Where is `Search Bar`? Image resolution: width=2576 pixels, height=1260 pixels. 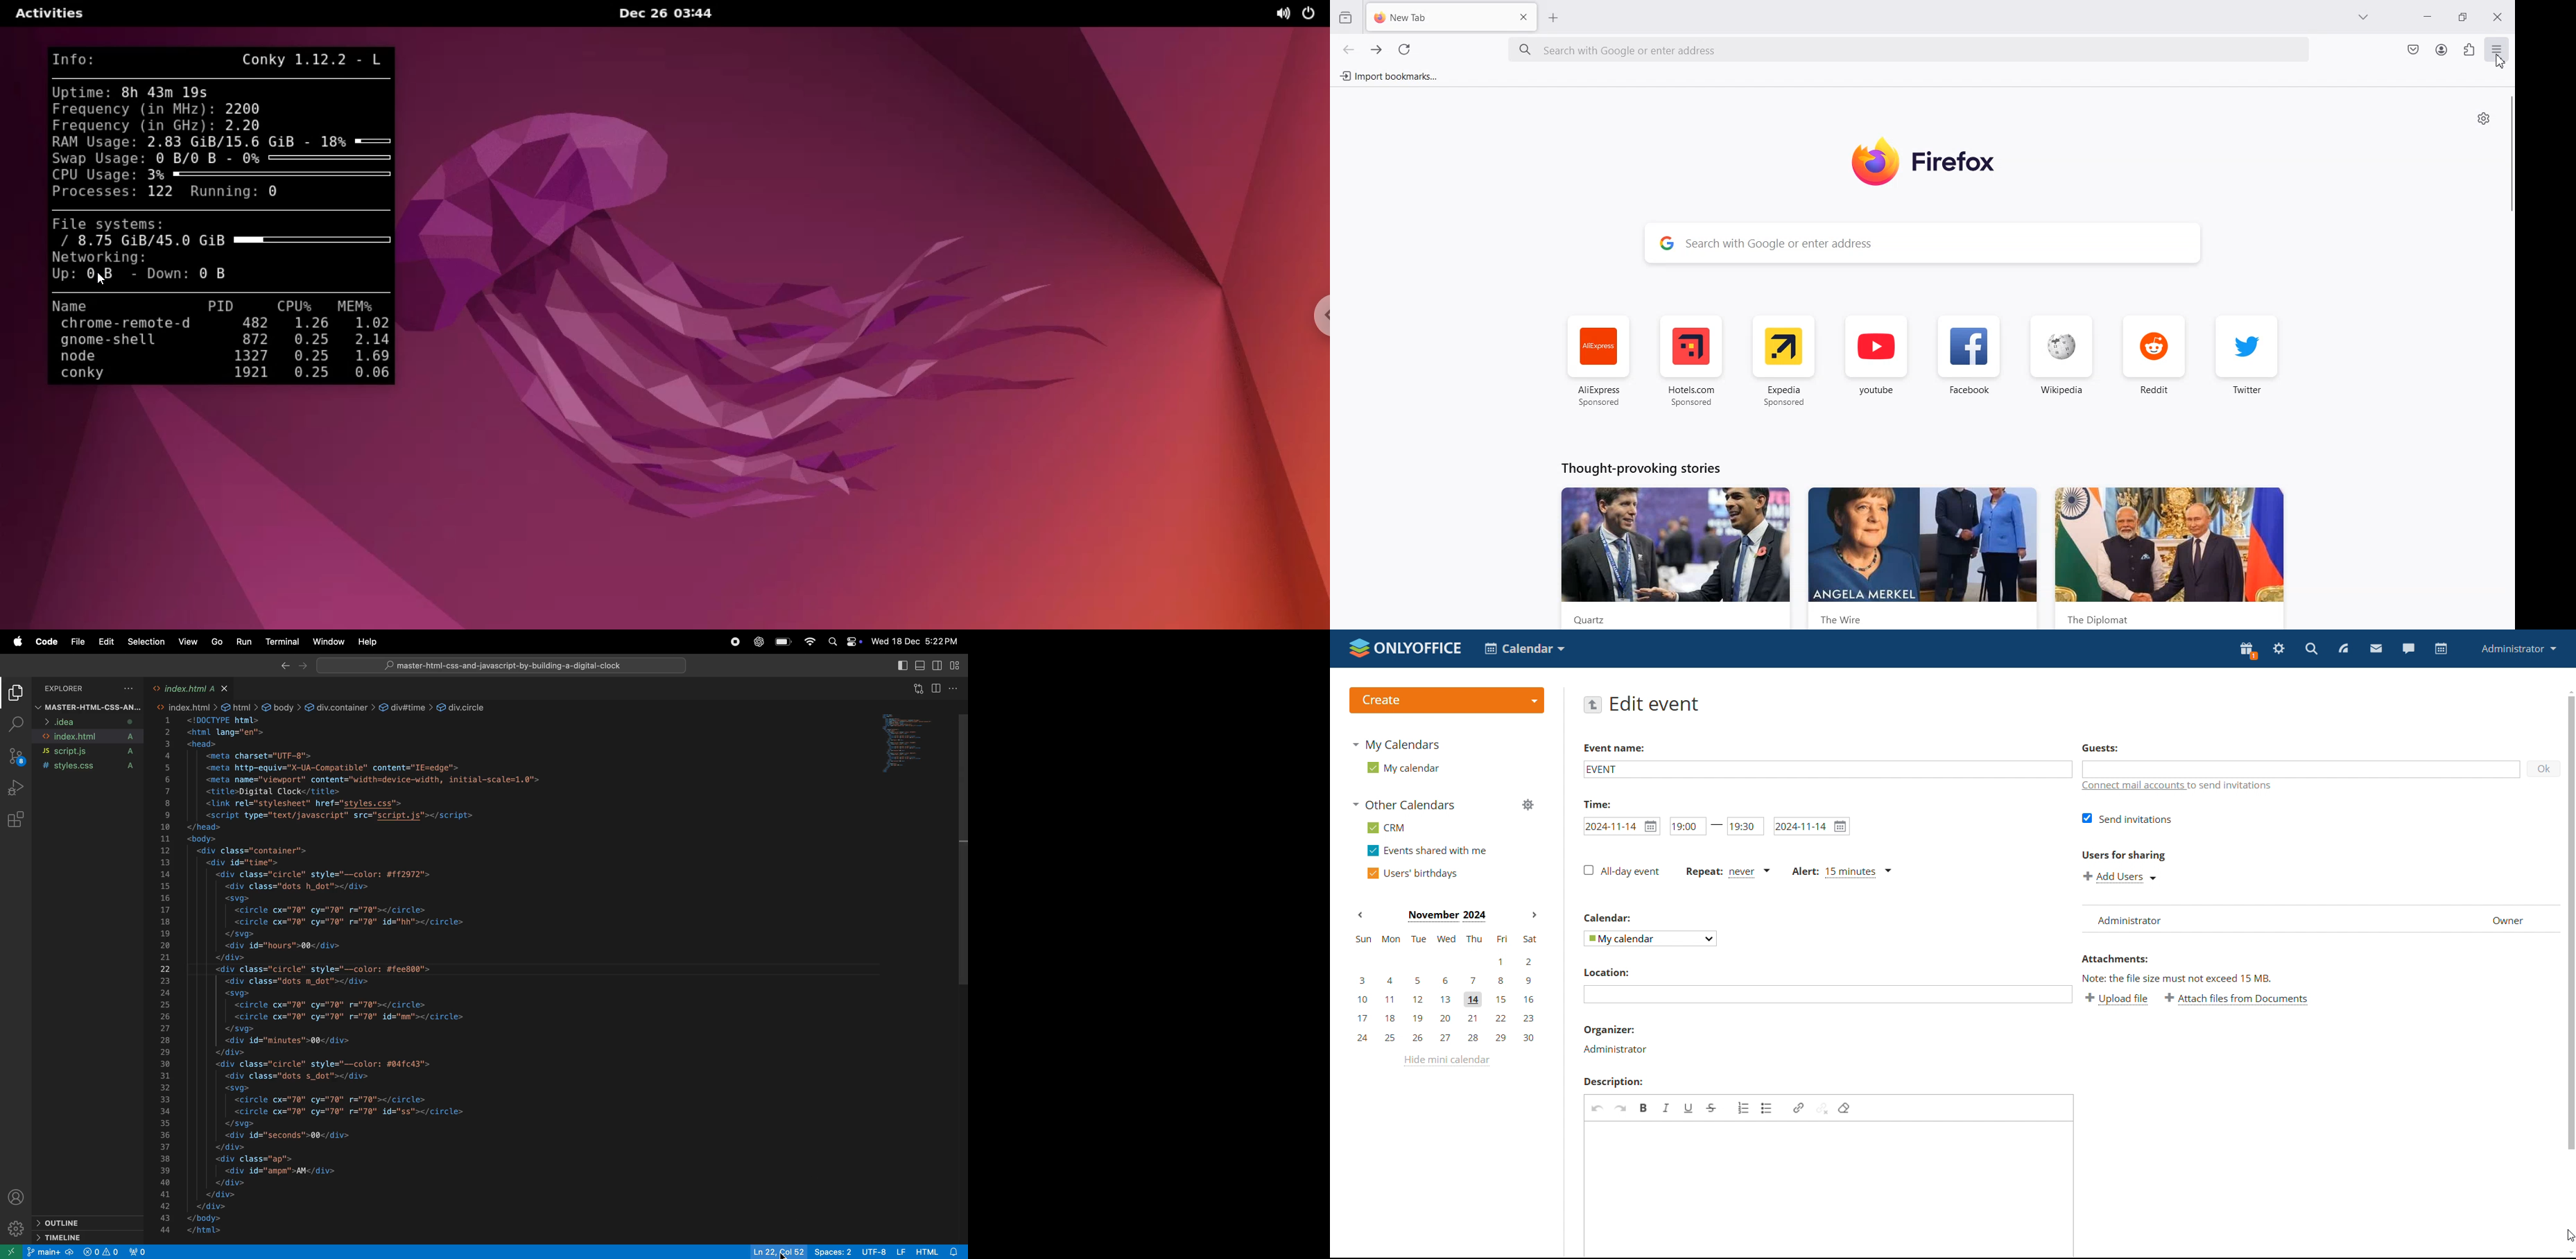 Search Bar is located at coordinates (1924, 243).